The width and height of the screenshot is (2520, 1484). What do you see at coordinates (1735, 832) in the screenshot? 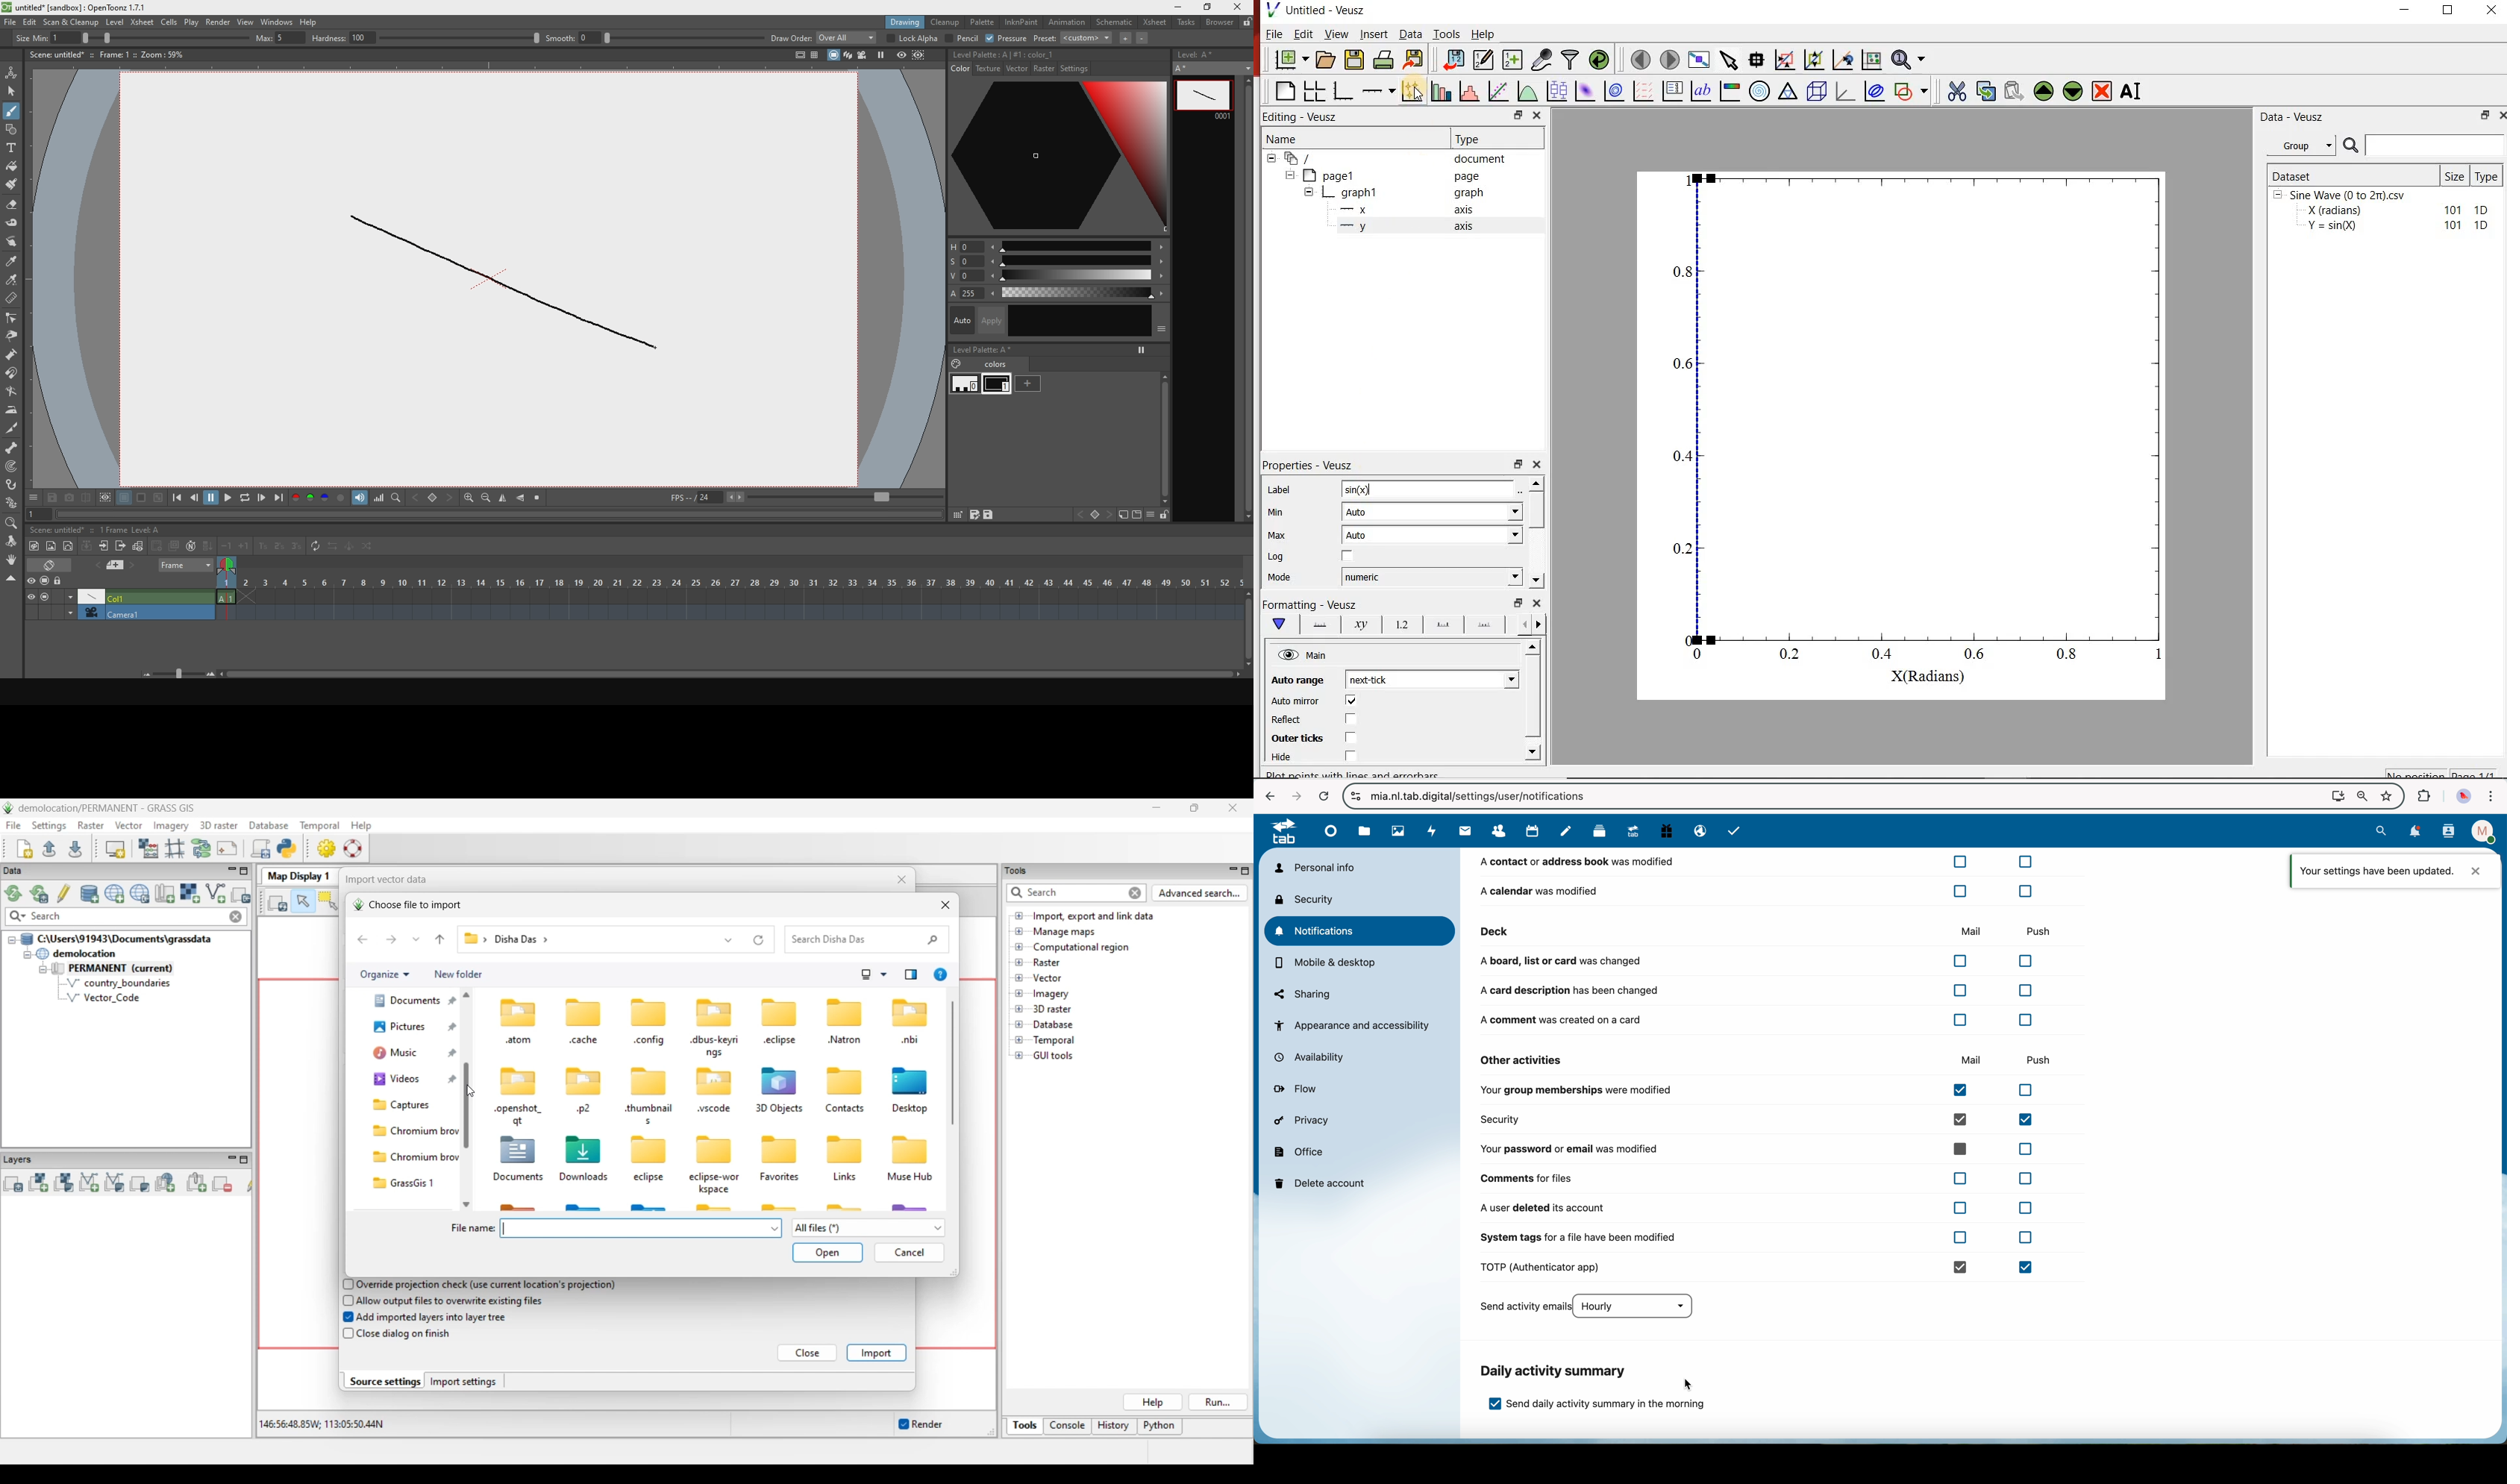
I see `task` at bounding box center [1735, 832].